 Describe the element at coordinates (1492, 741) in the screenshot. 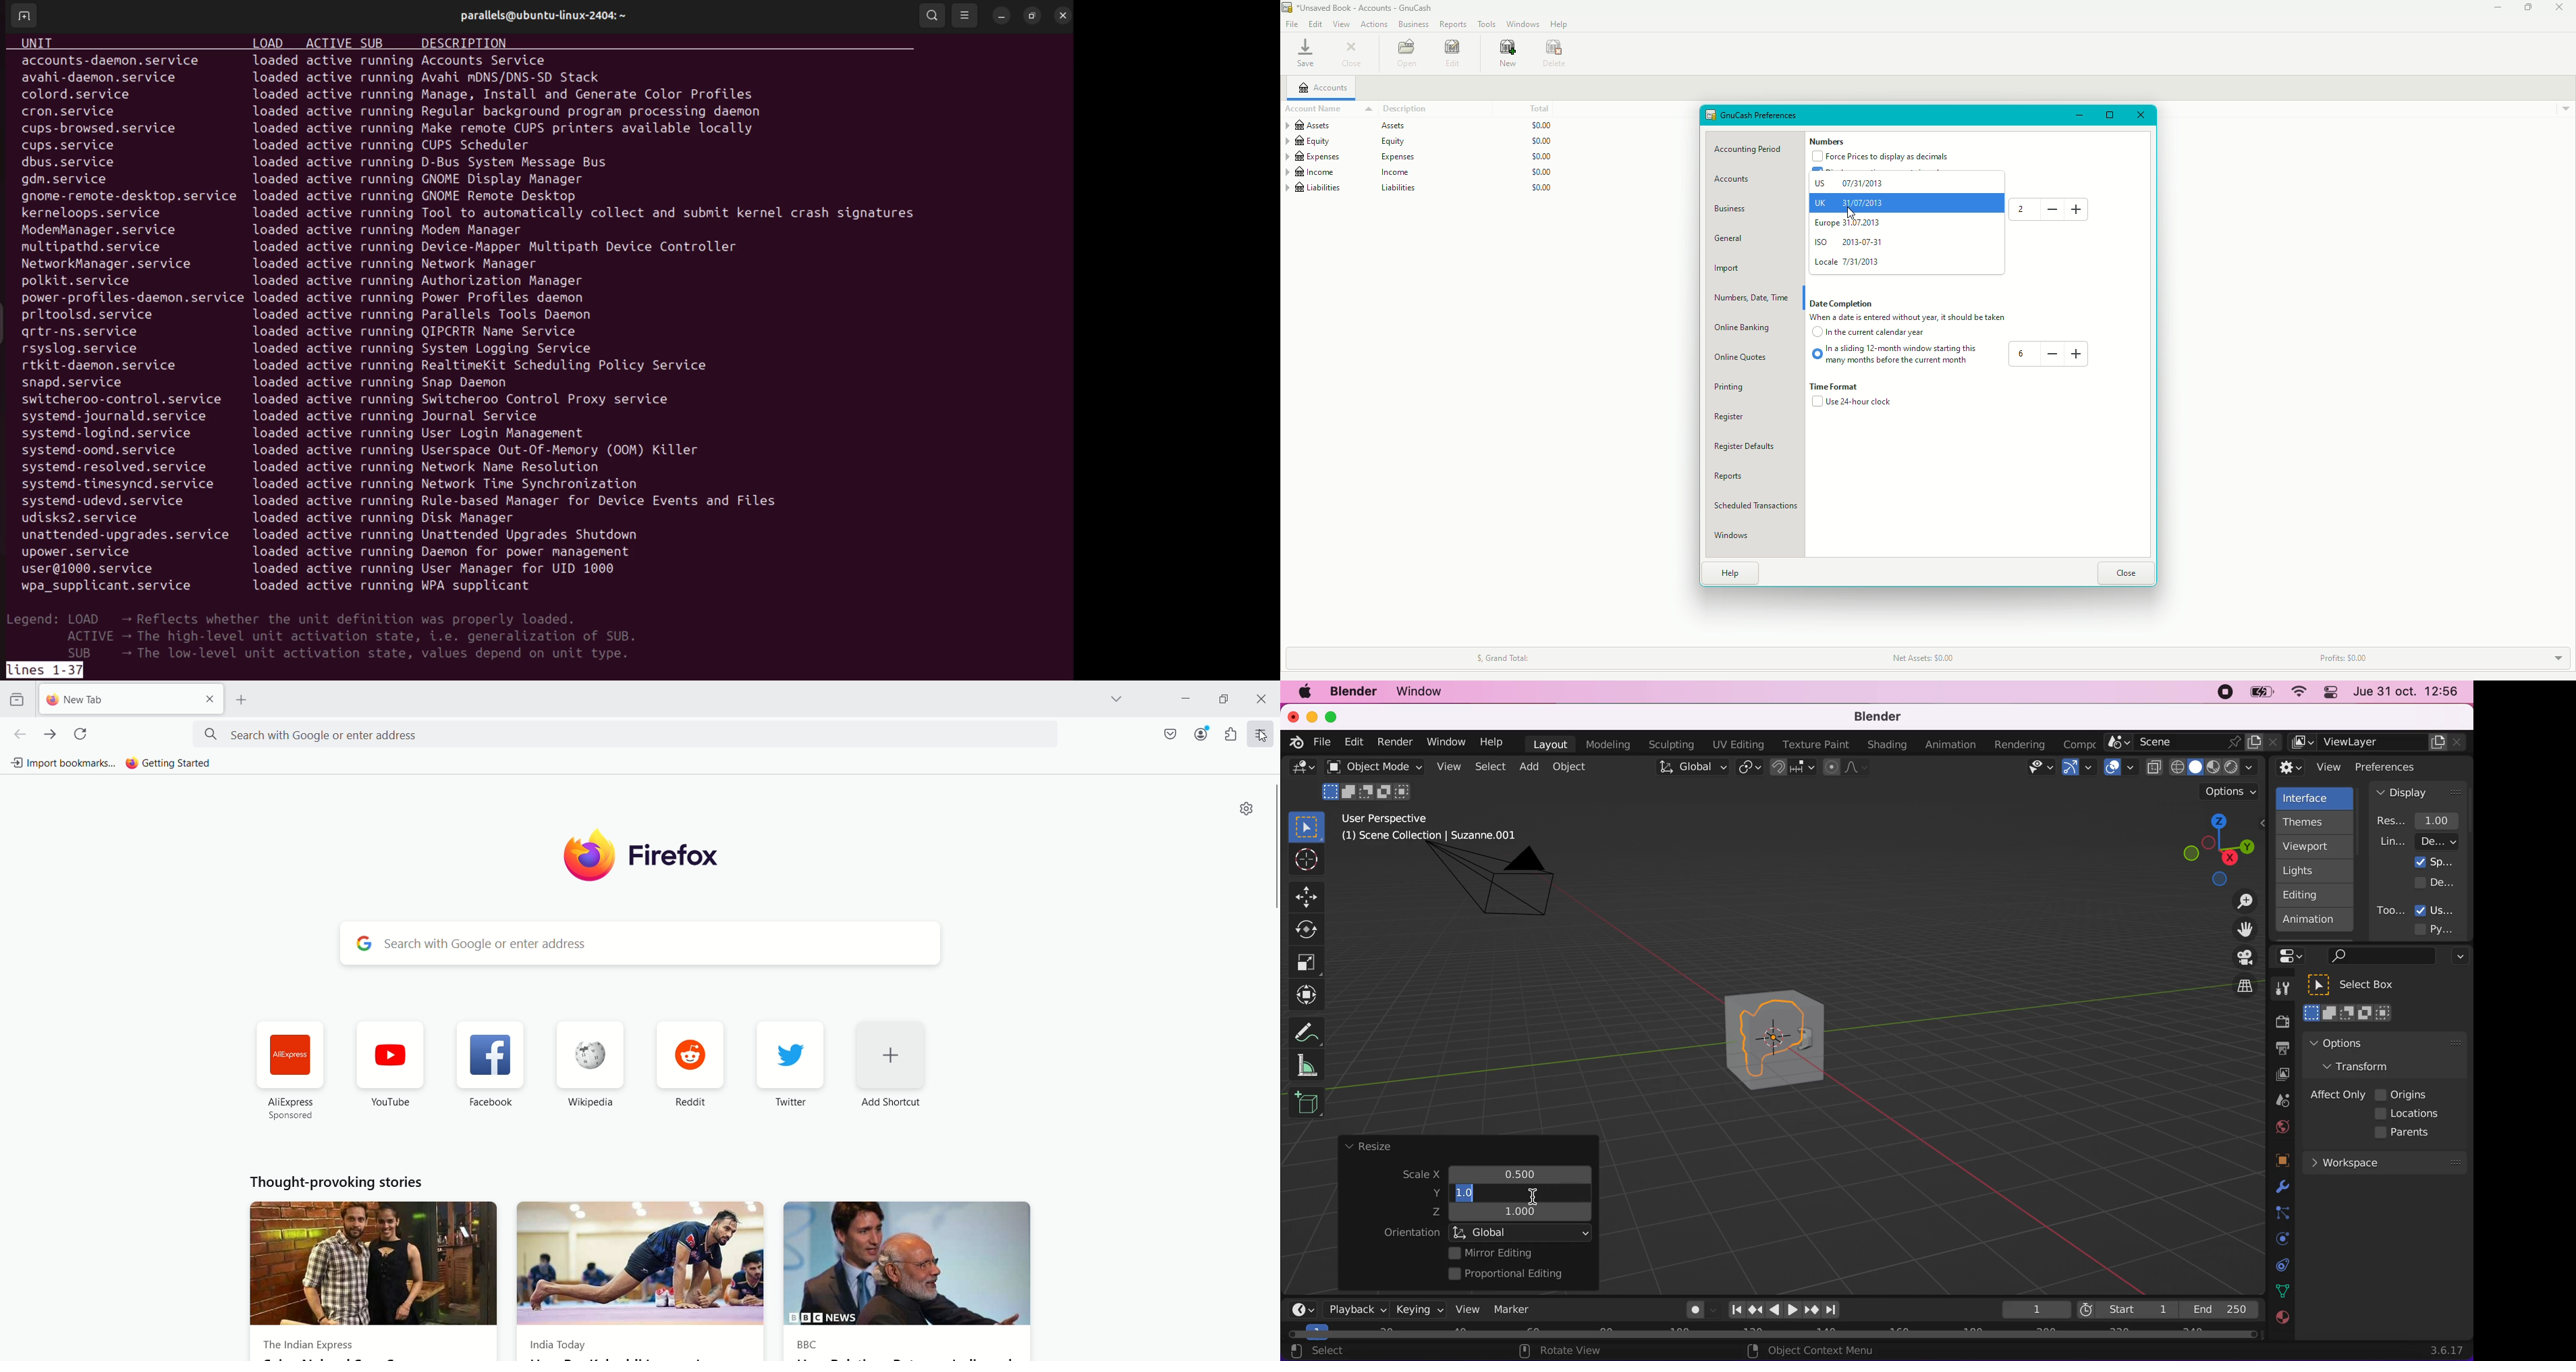

I see `help` at that location.